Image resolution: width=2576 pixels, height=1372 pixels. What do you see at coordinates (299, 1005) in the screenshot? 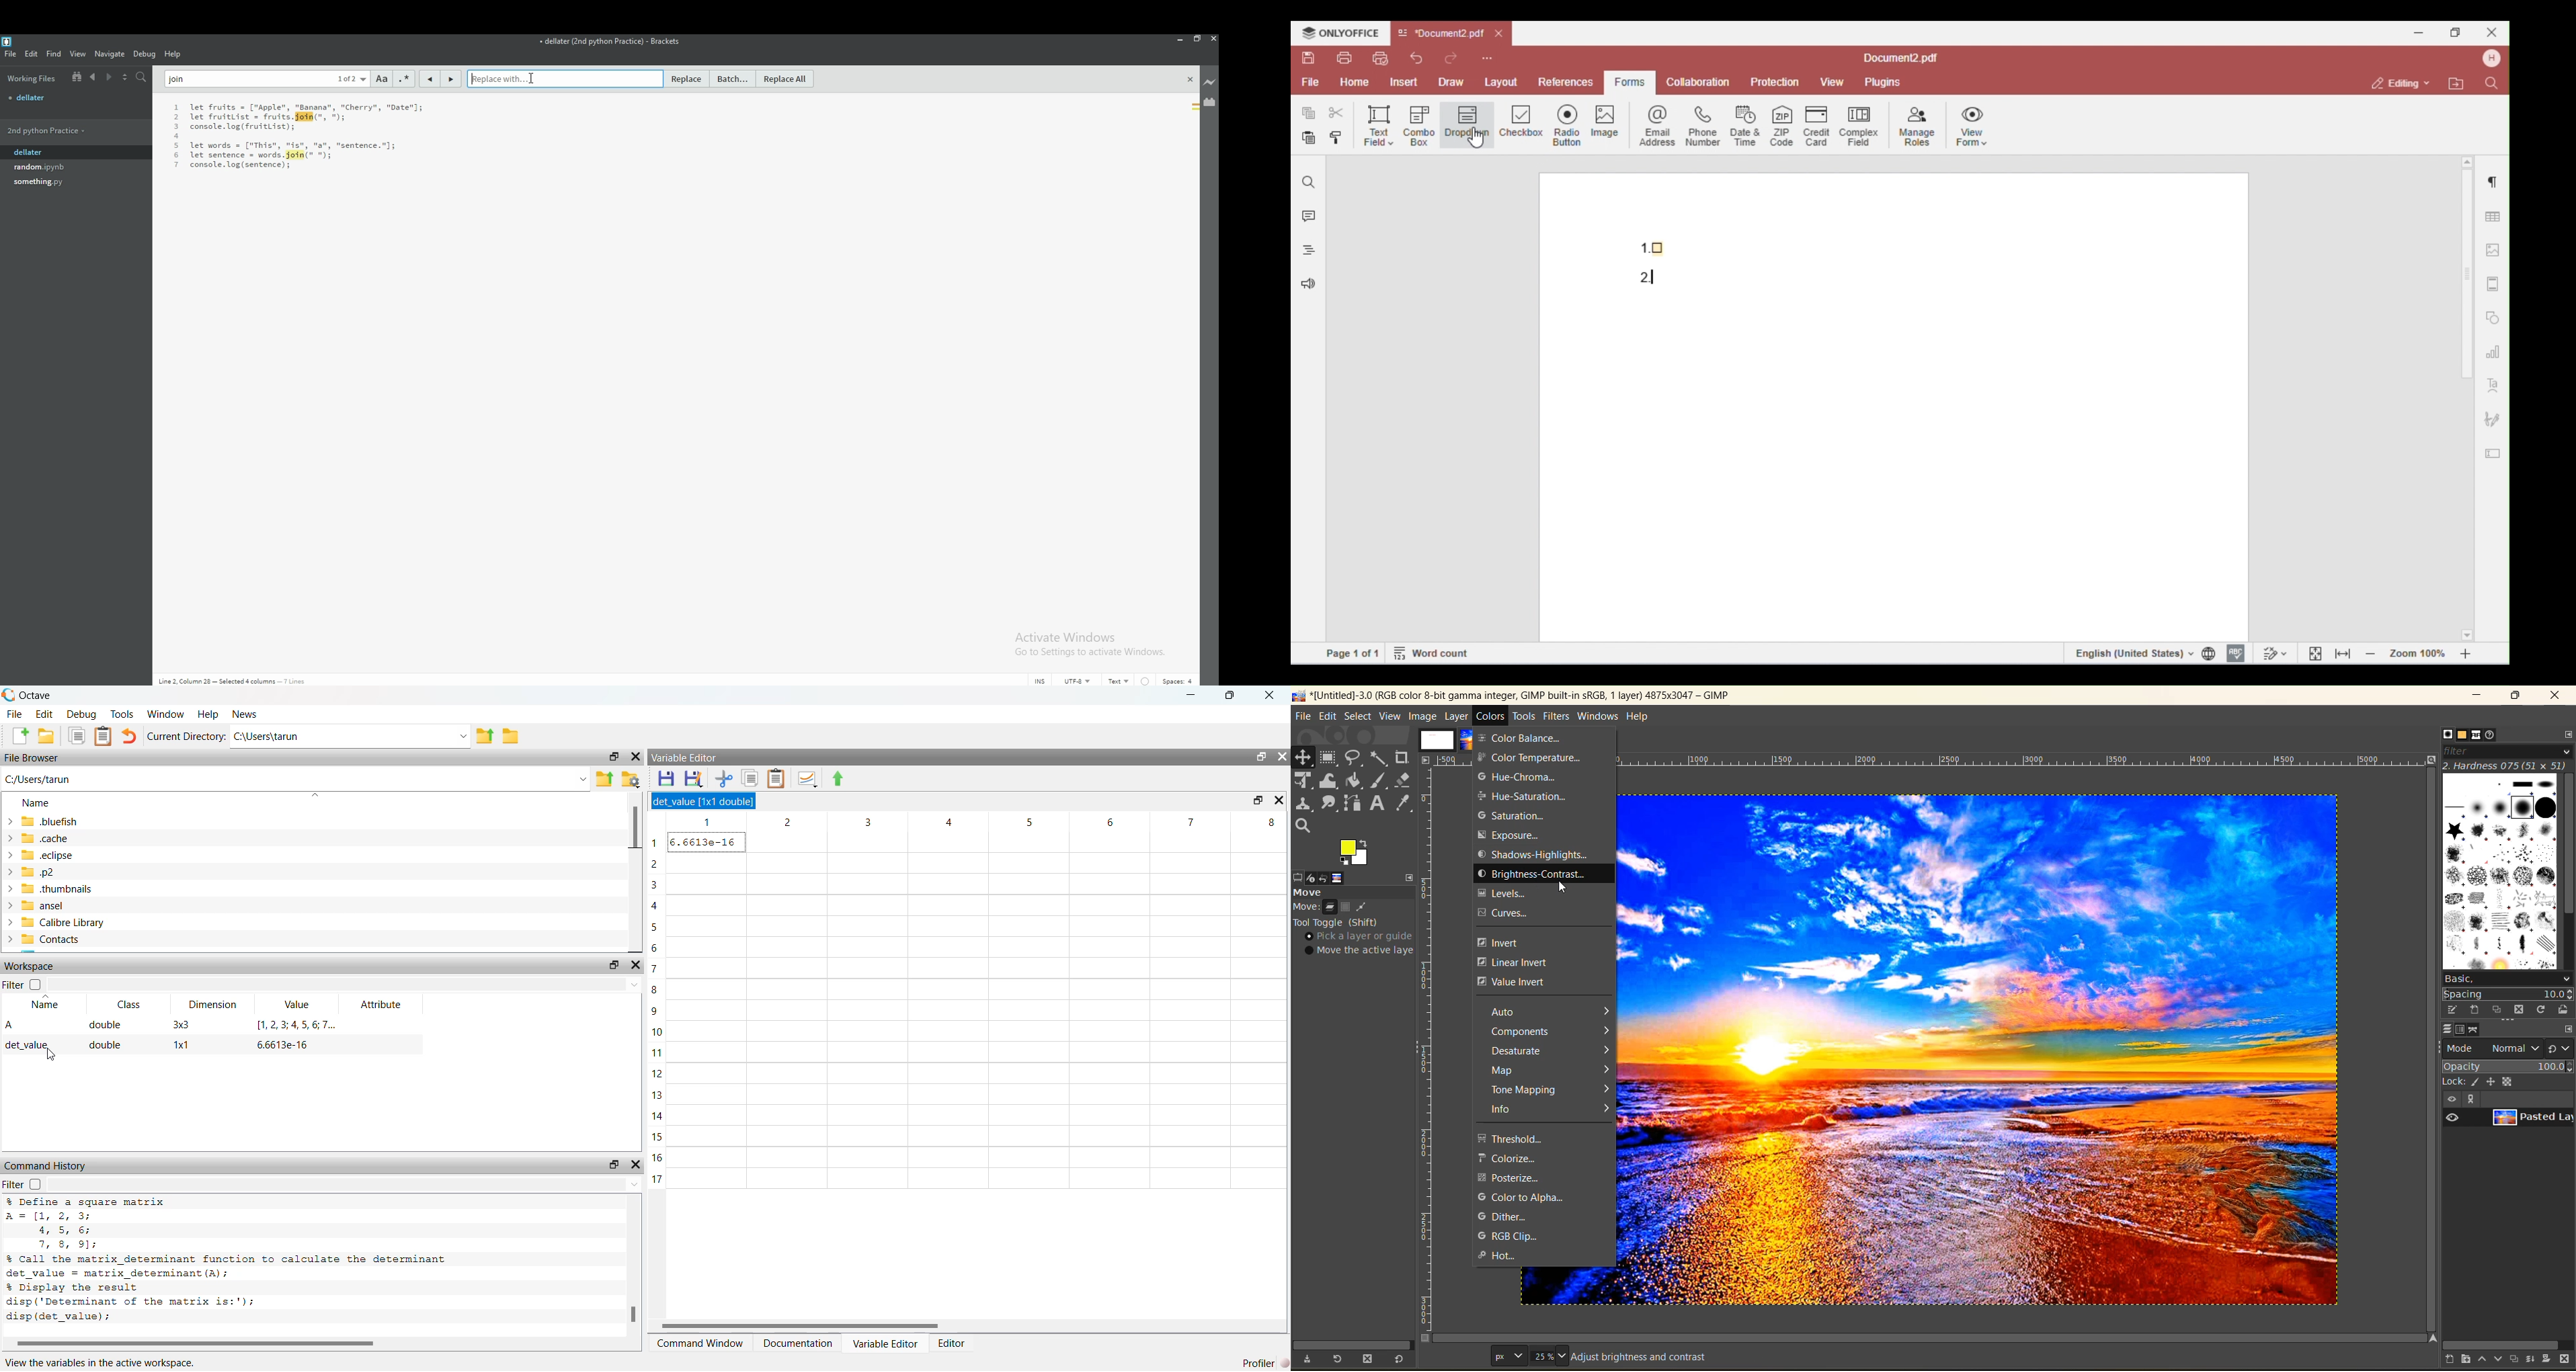
I see `value` at bounding box center [299, 1005].